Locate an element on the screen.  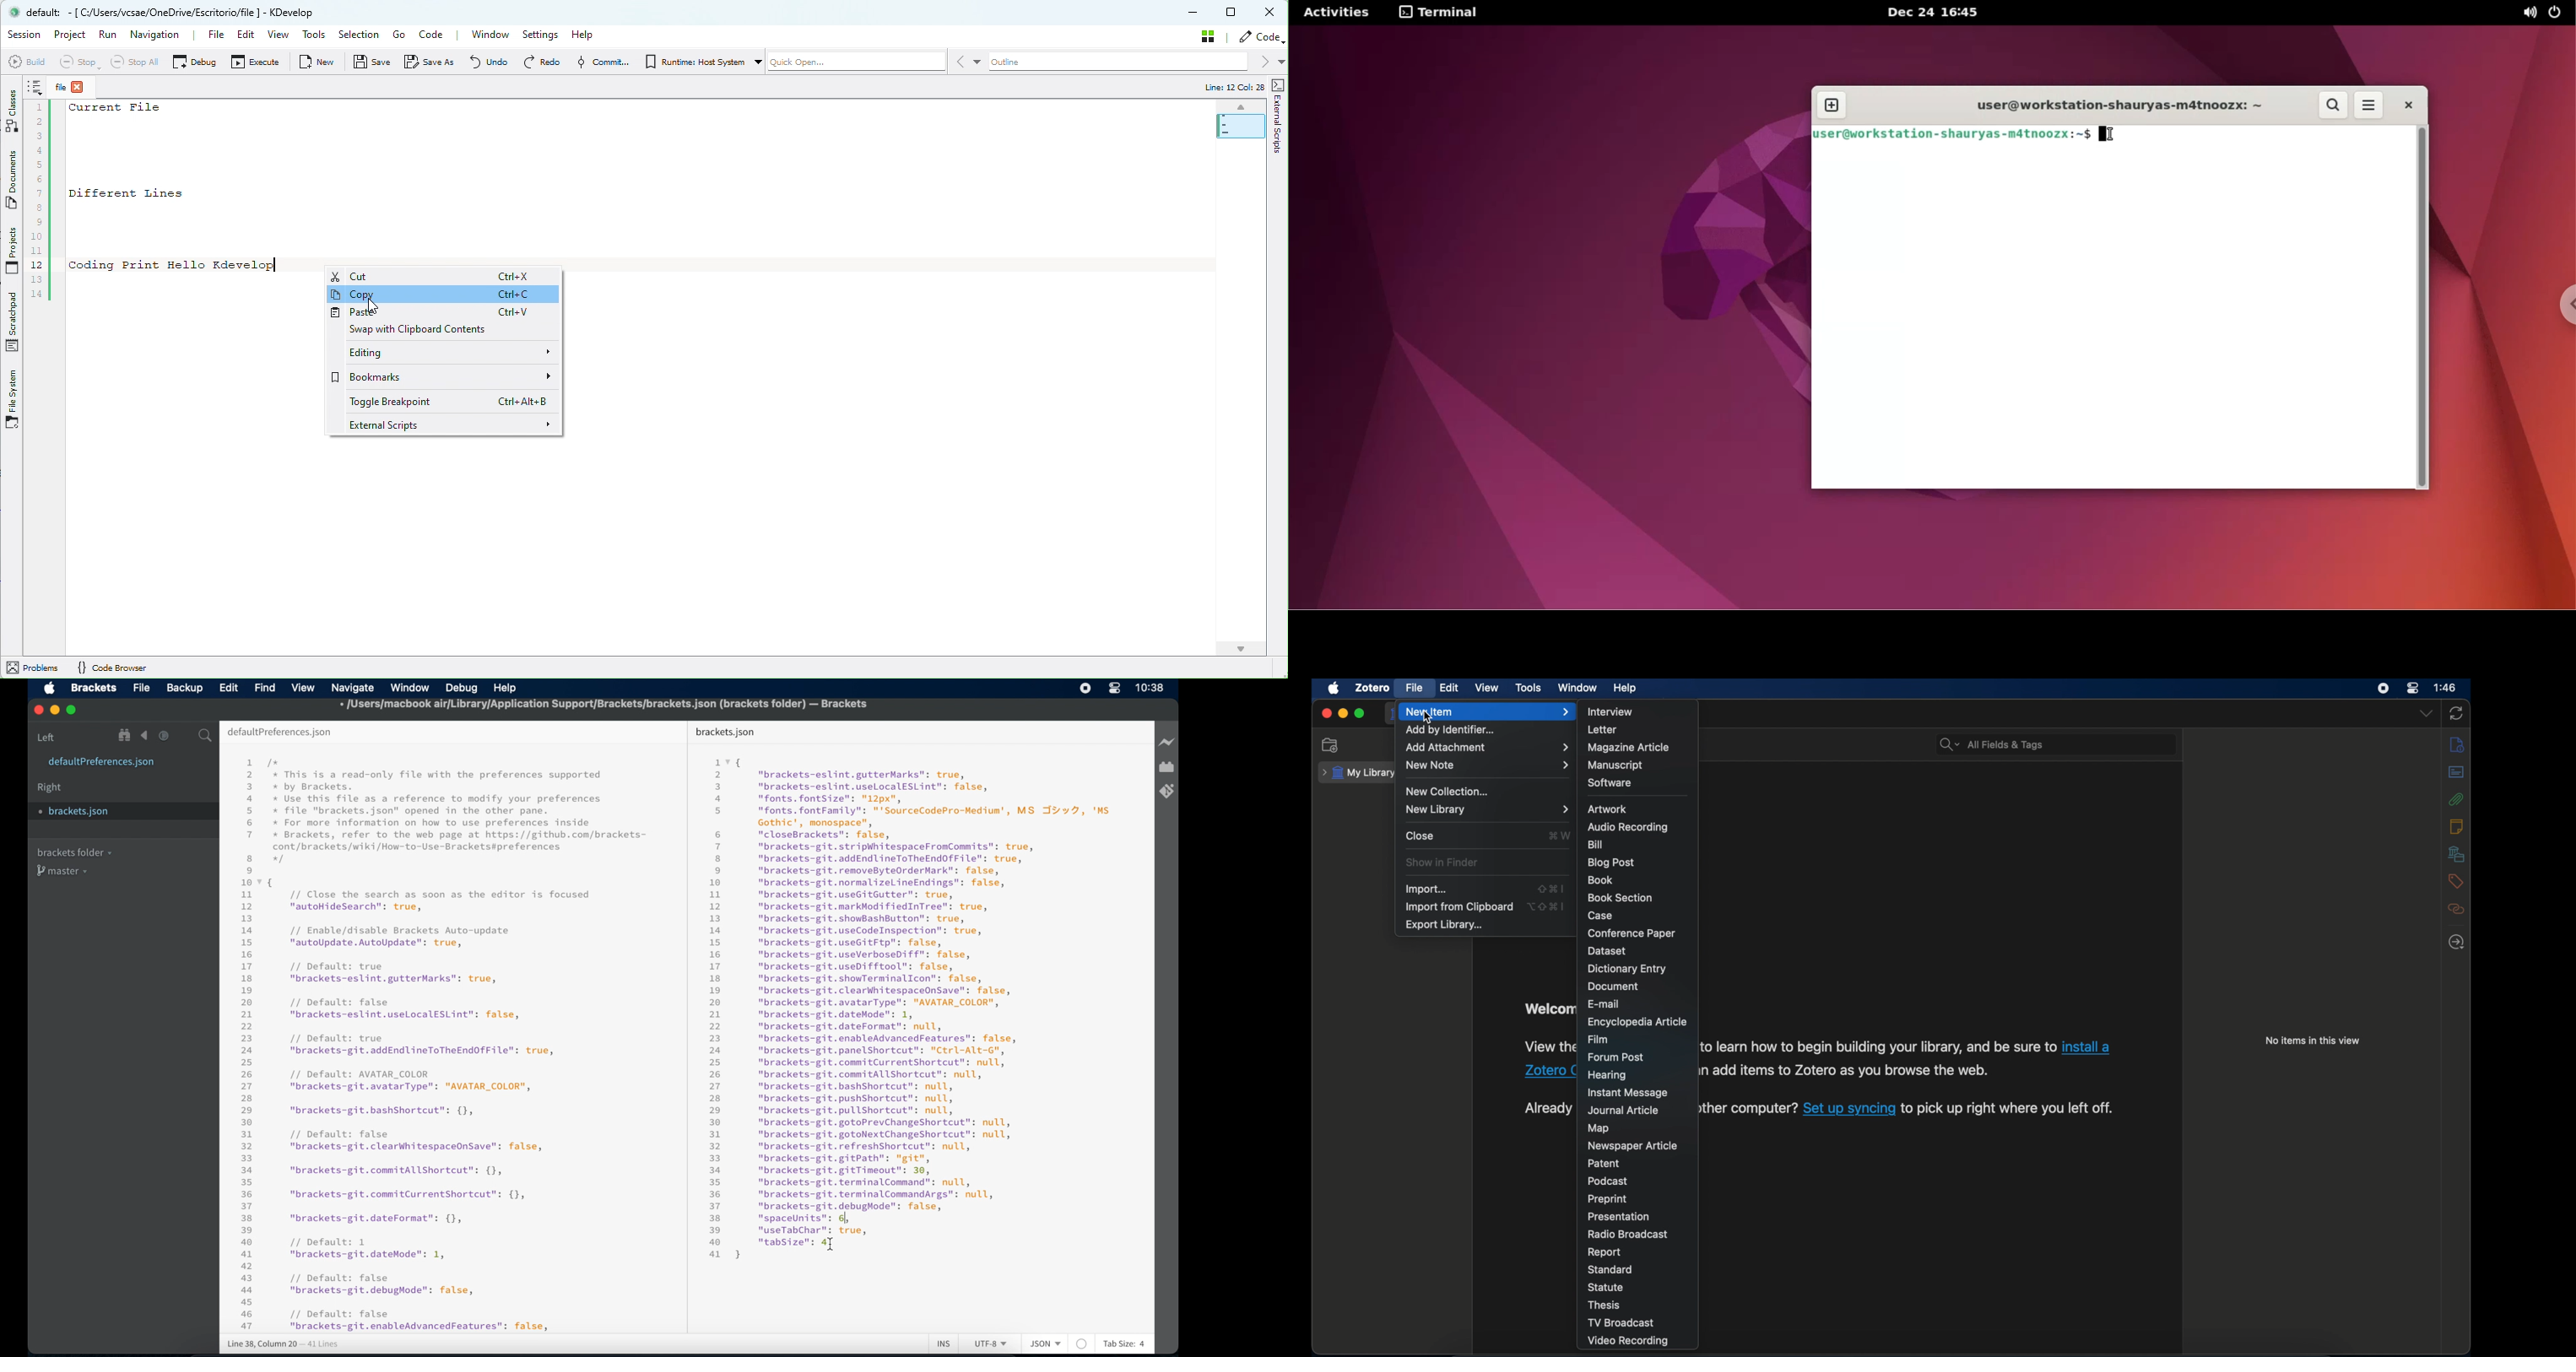
edit is located at coordinates (1448, 687).